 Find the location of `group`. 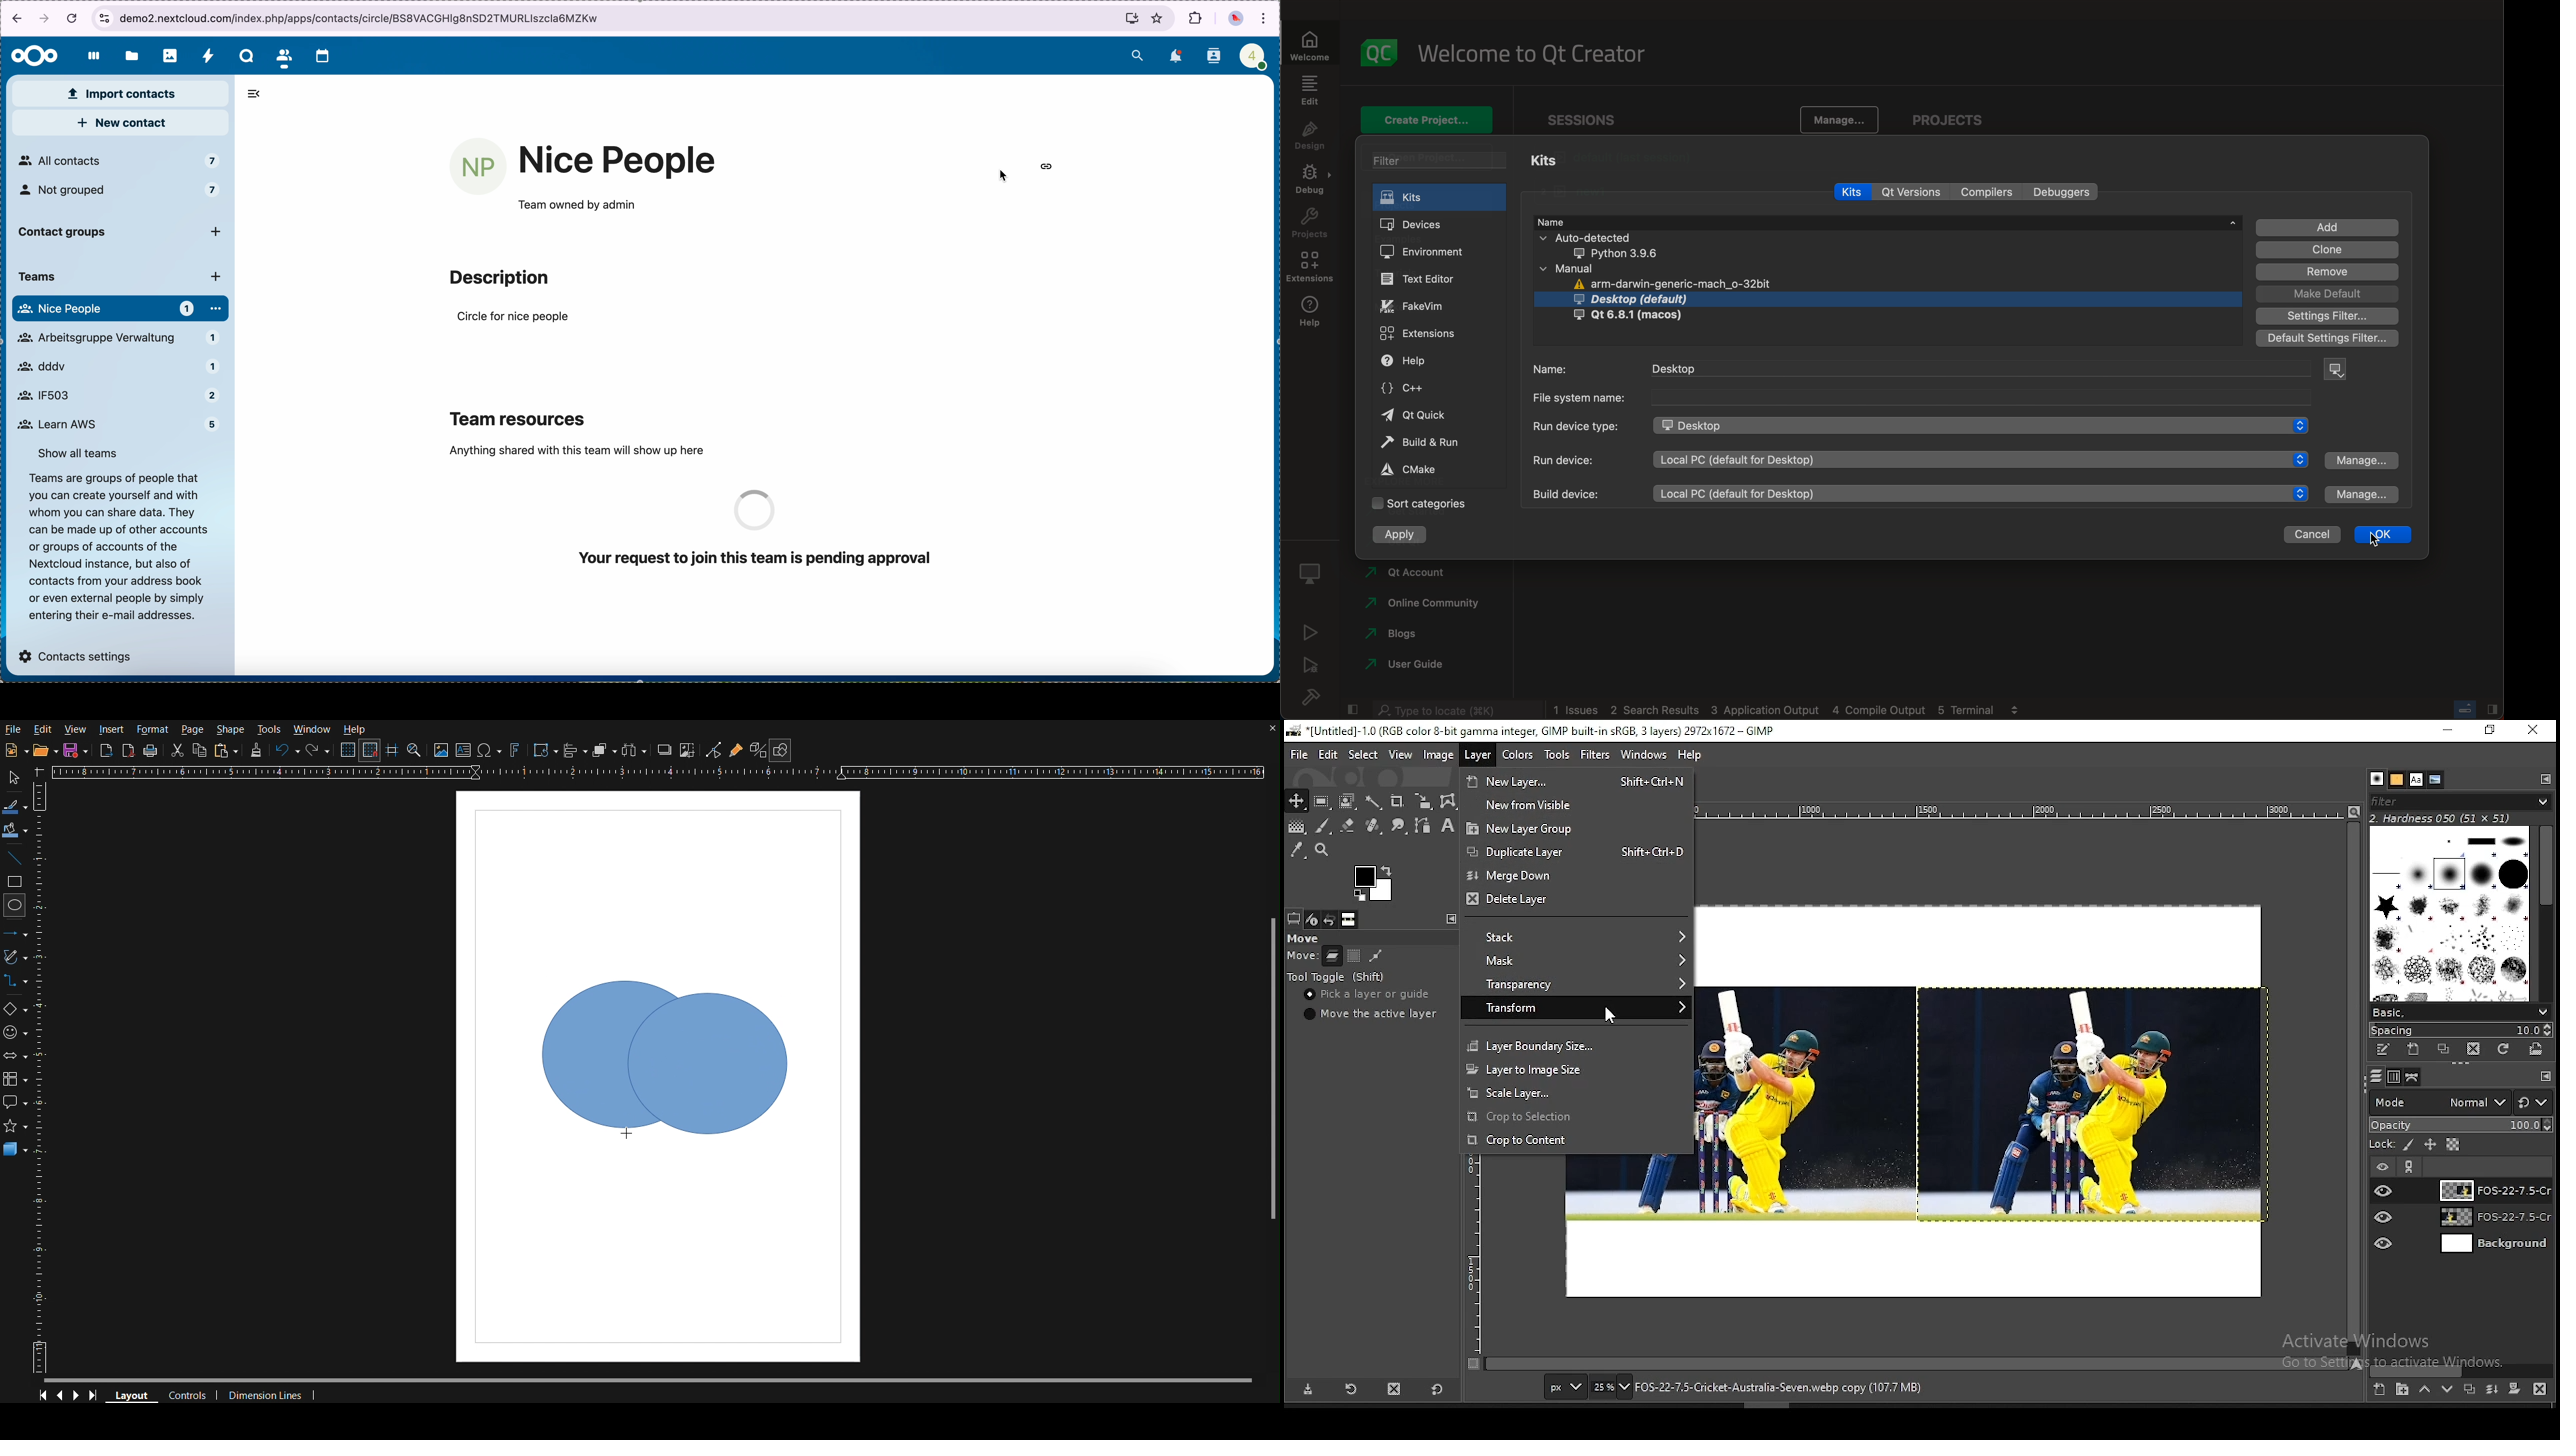

group is located at coordinates (123, 308).